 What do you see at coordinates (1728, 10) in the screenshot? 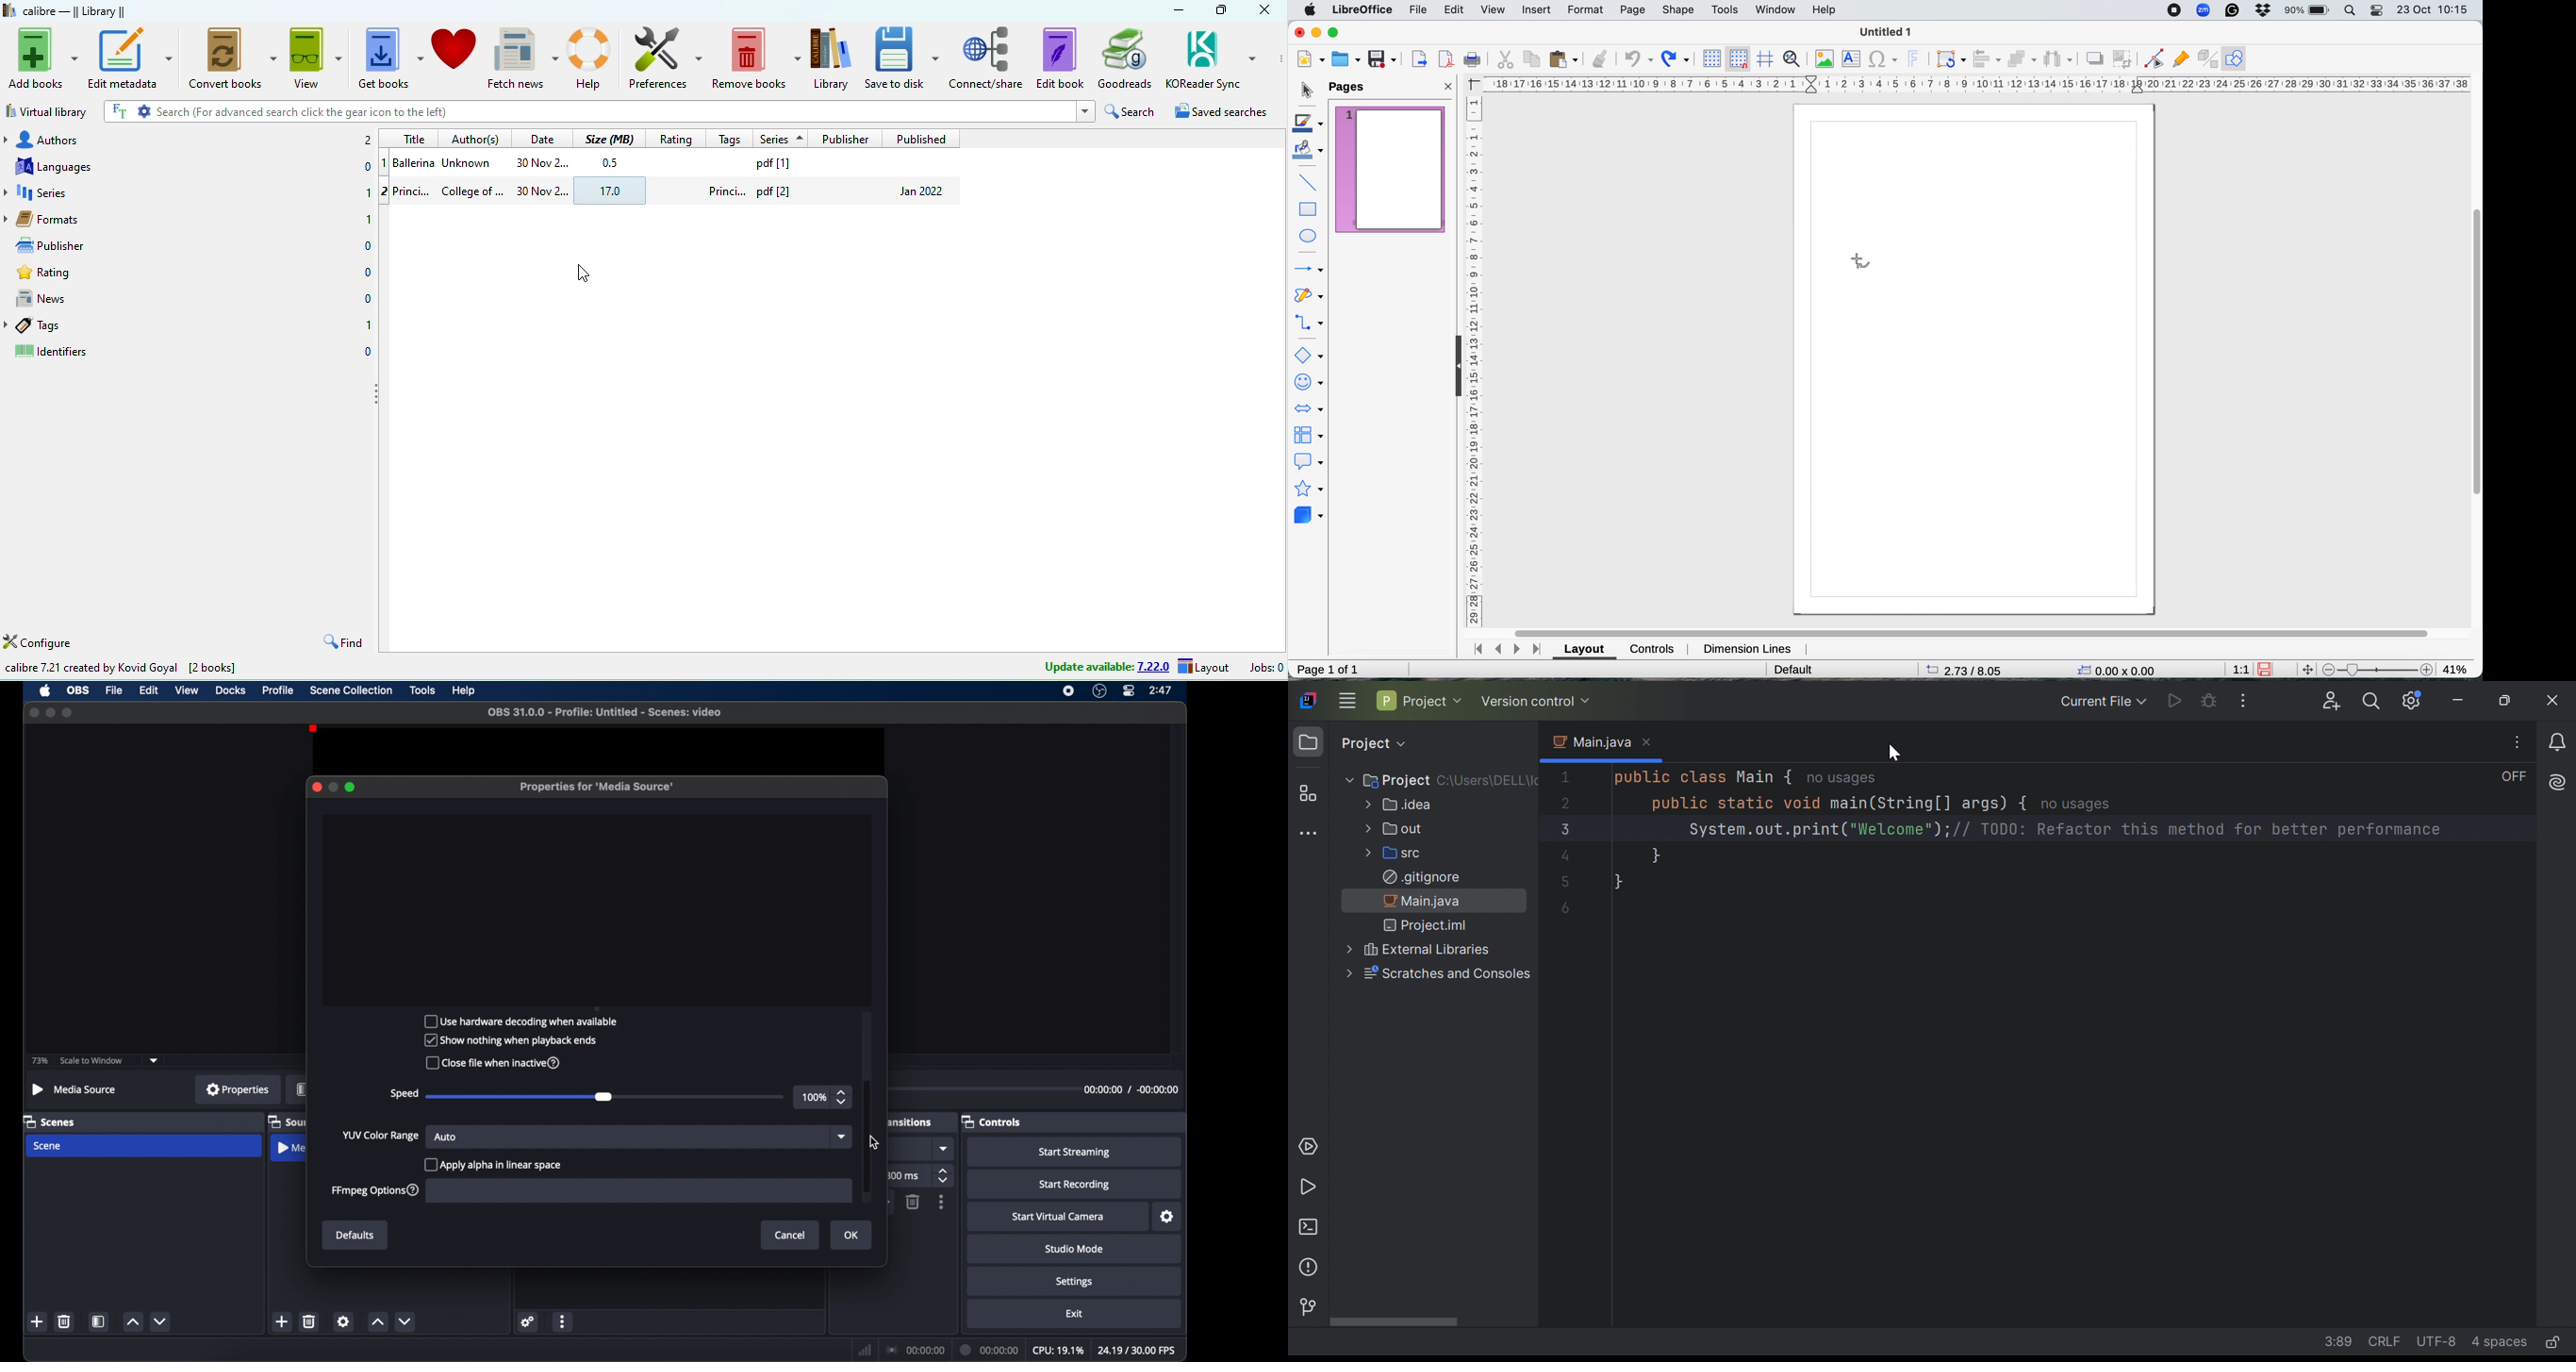
I see `tools` at bounding box center [1728, 10].